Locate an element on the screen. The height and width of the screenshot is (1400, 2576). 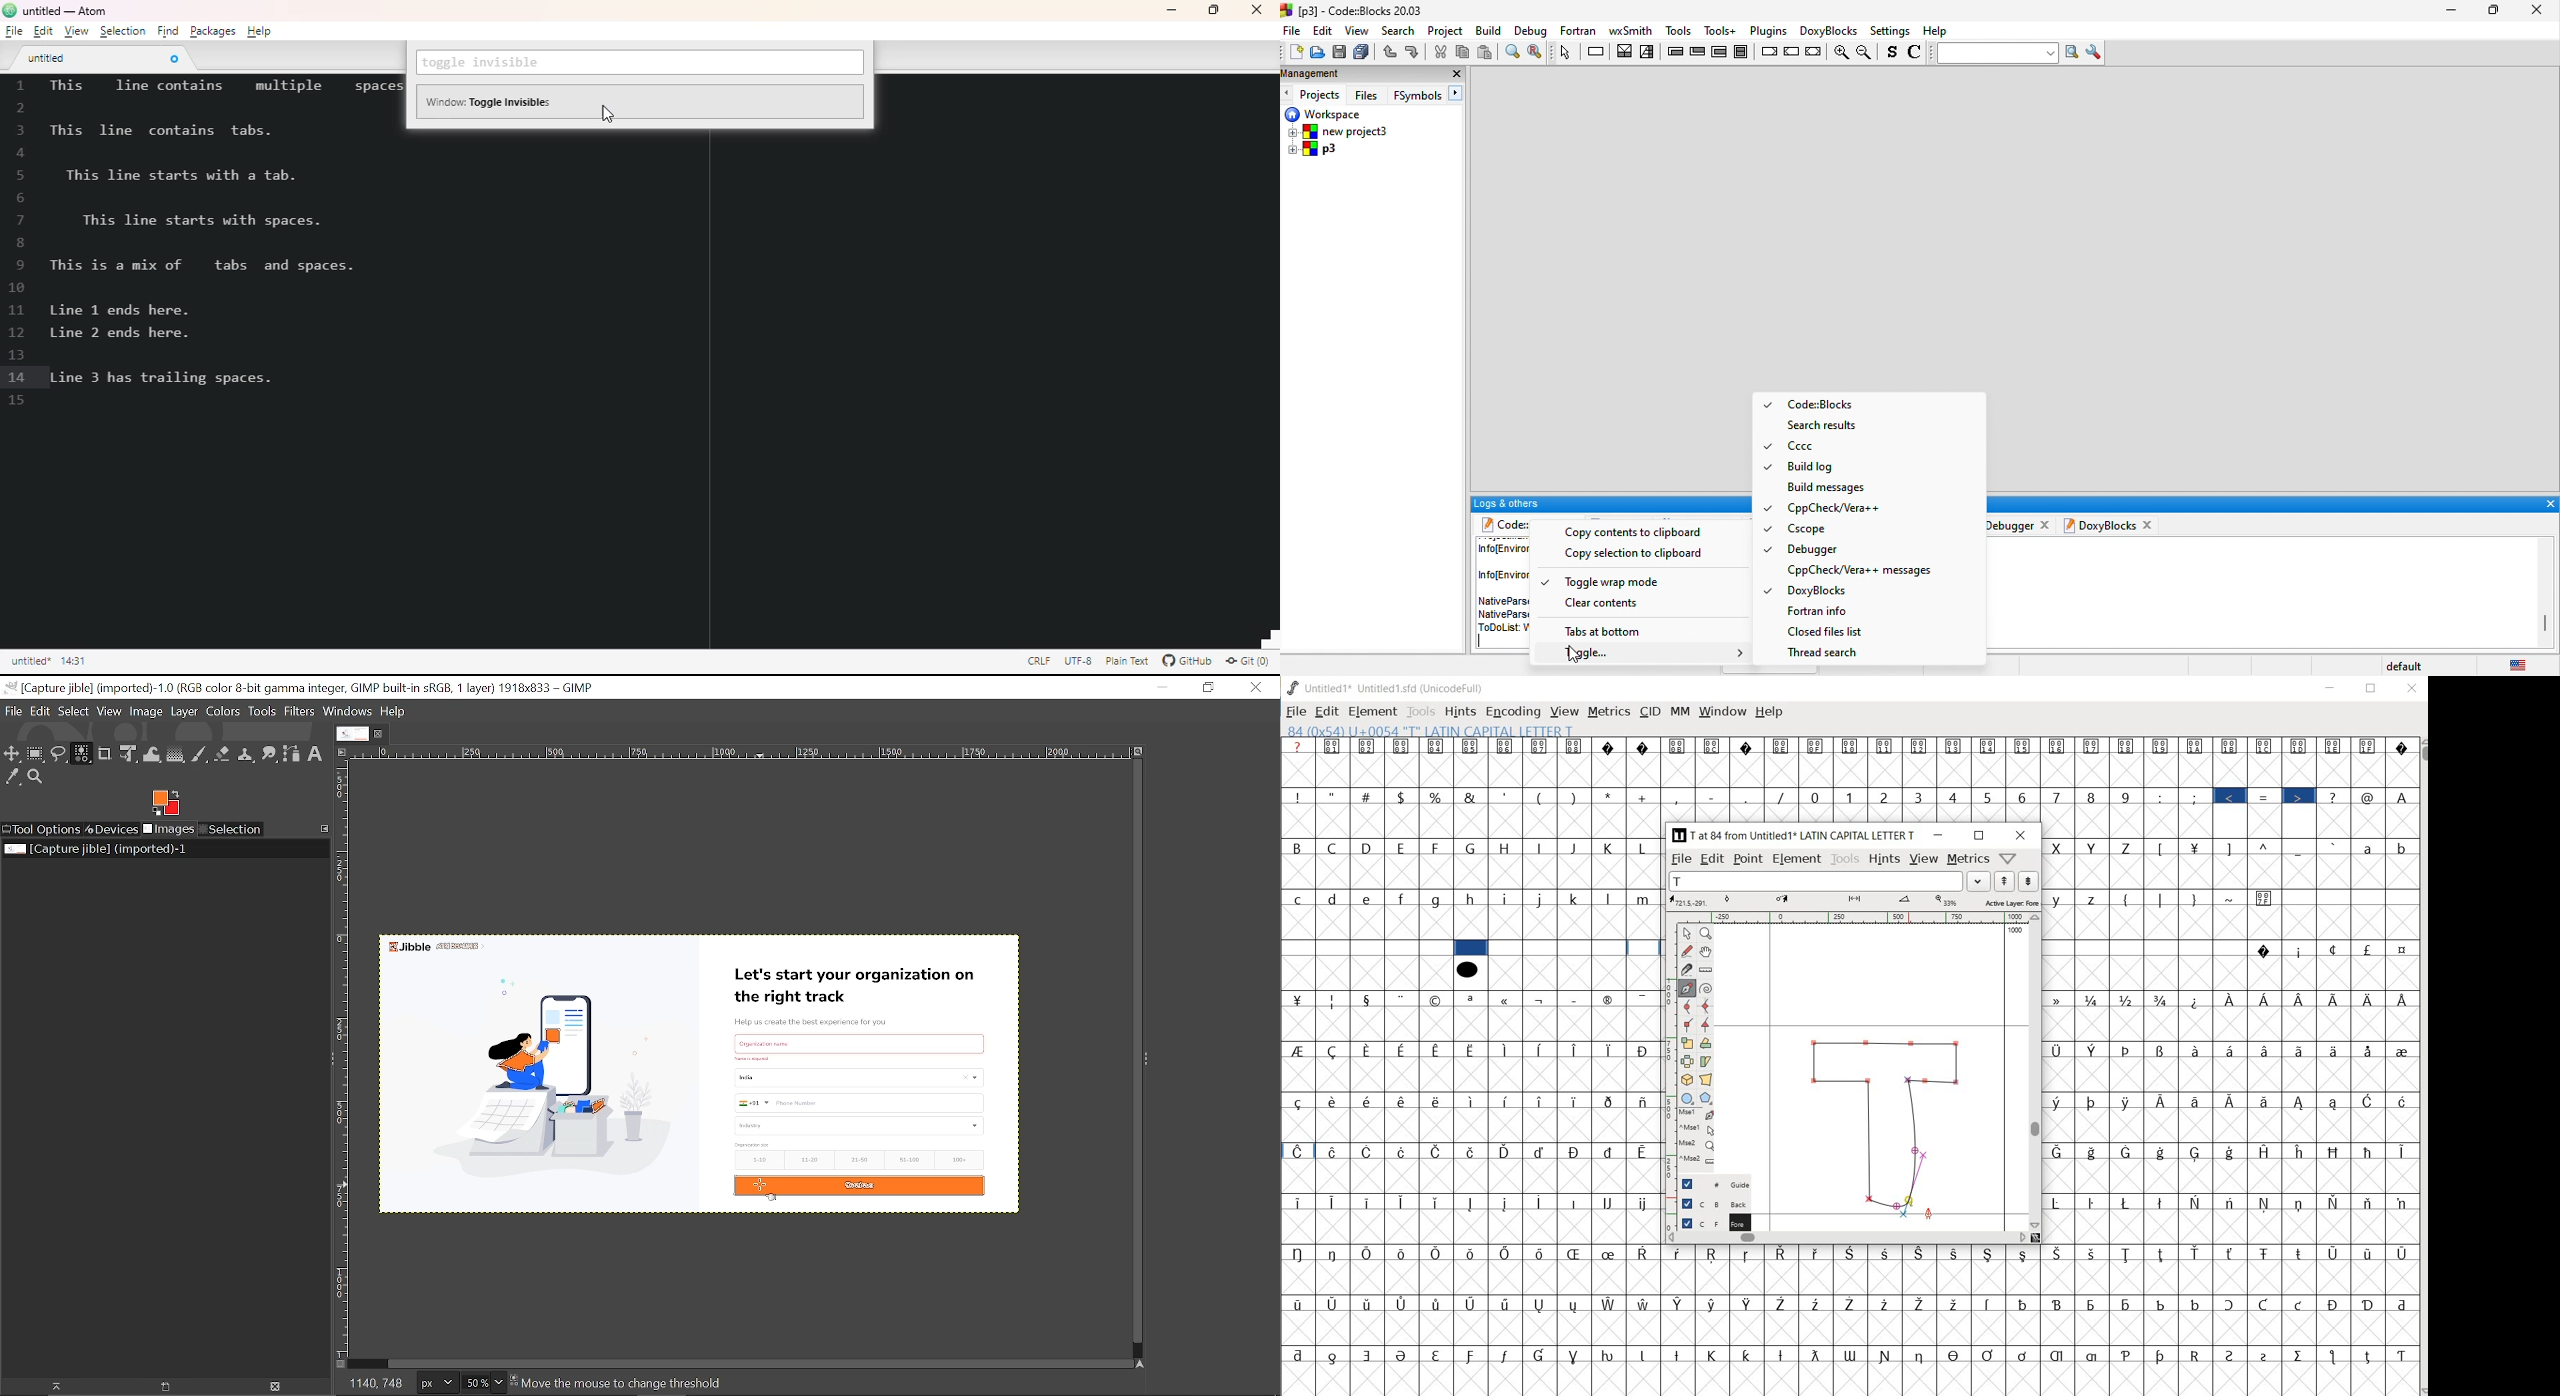
encoding is located at coordinates (1512, 713).